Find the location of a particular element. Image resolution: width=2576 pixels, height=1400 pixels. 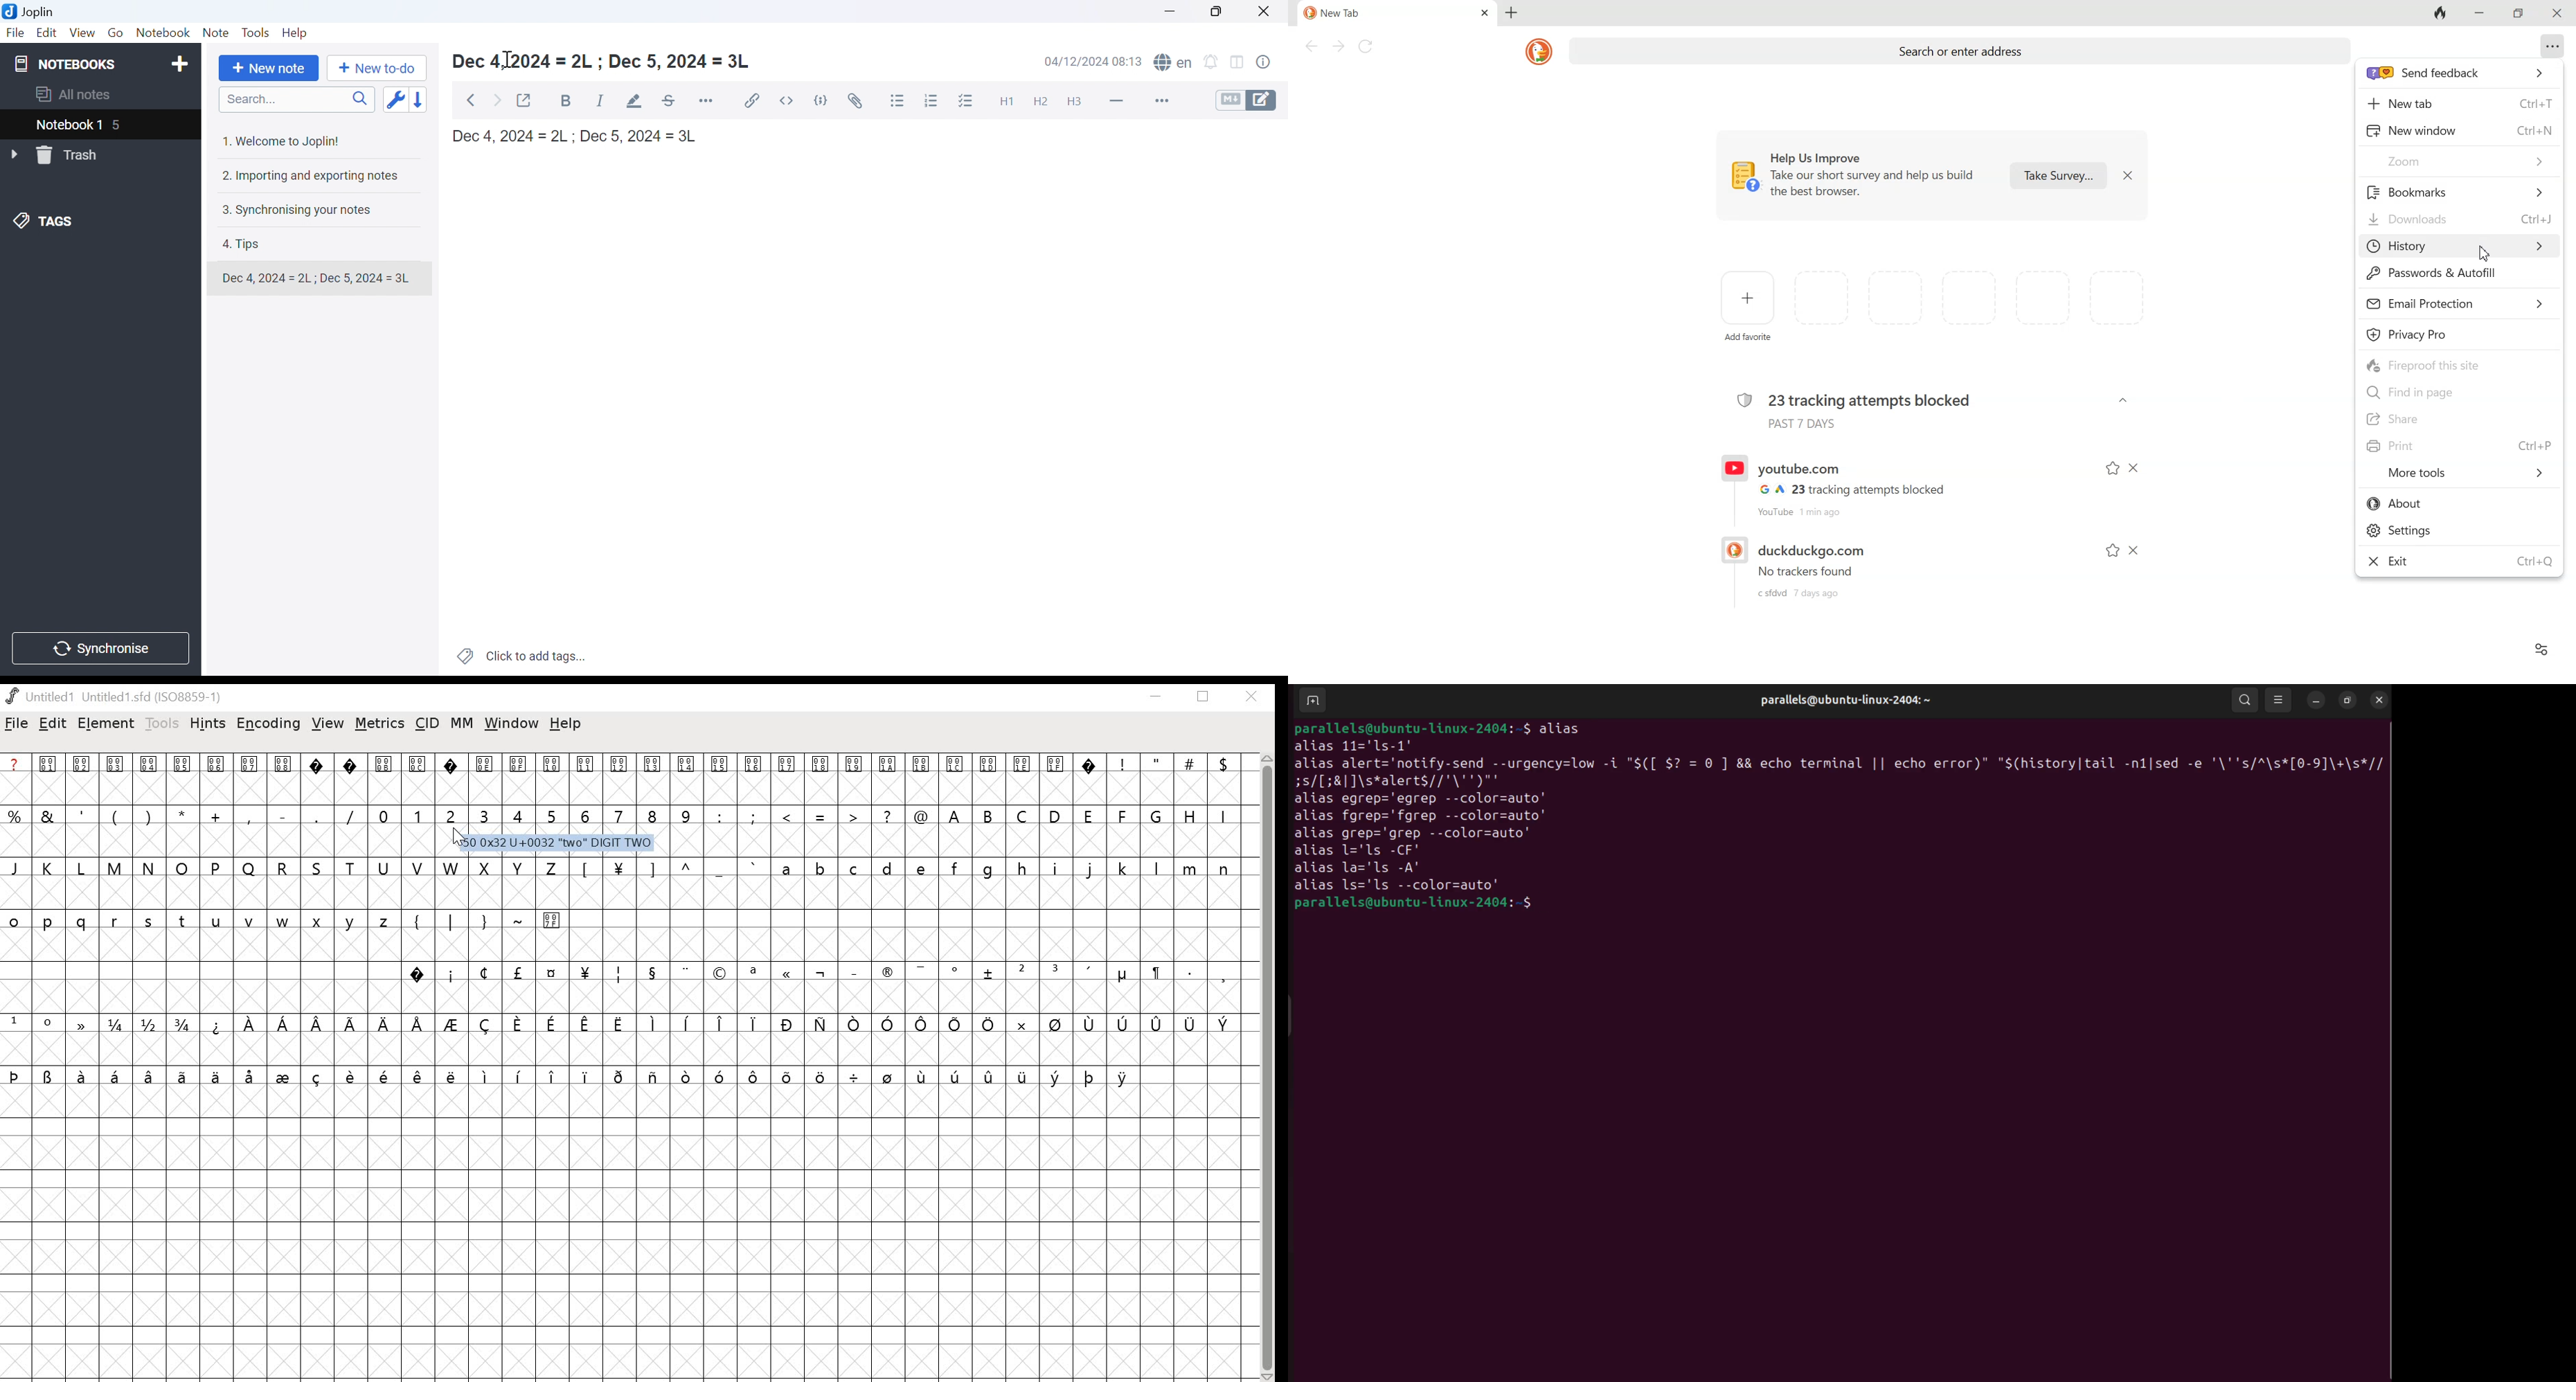

Italic is located at coordinates (602, 101).